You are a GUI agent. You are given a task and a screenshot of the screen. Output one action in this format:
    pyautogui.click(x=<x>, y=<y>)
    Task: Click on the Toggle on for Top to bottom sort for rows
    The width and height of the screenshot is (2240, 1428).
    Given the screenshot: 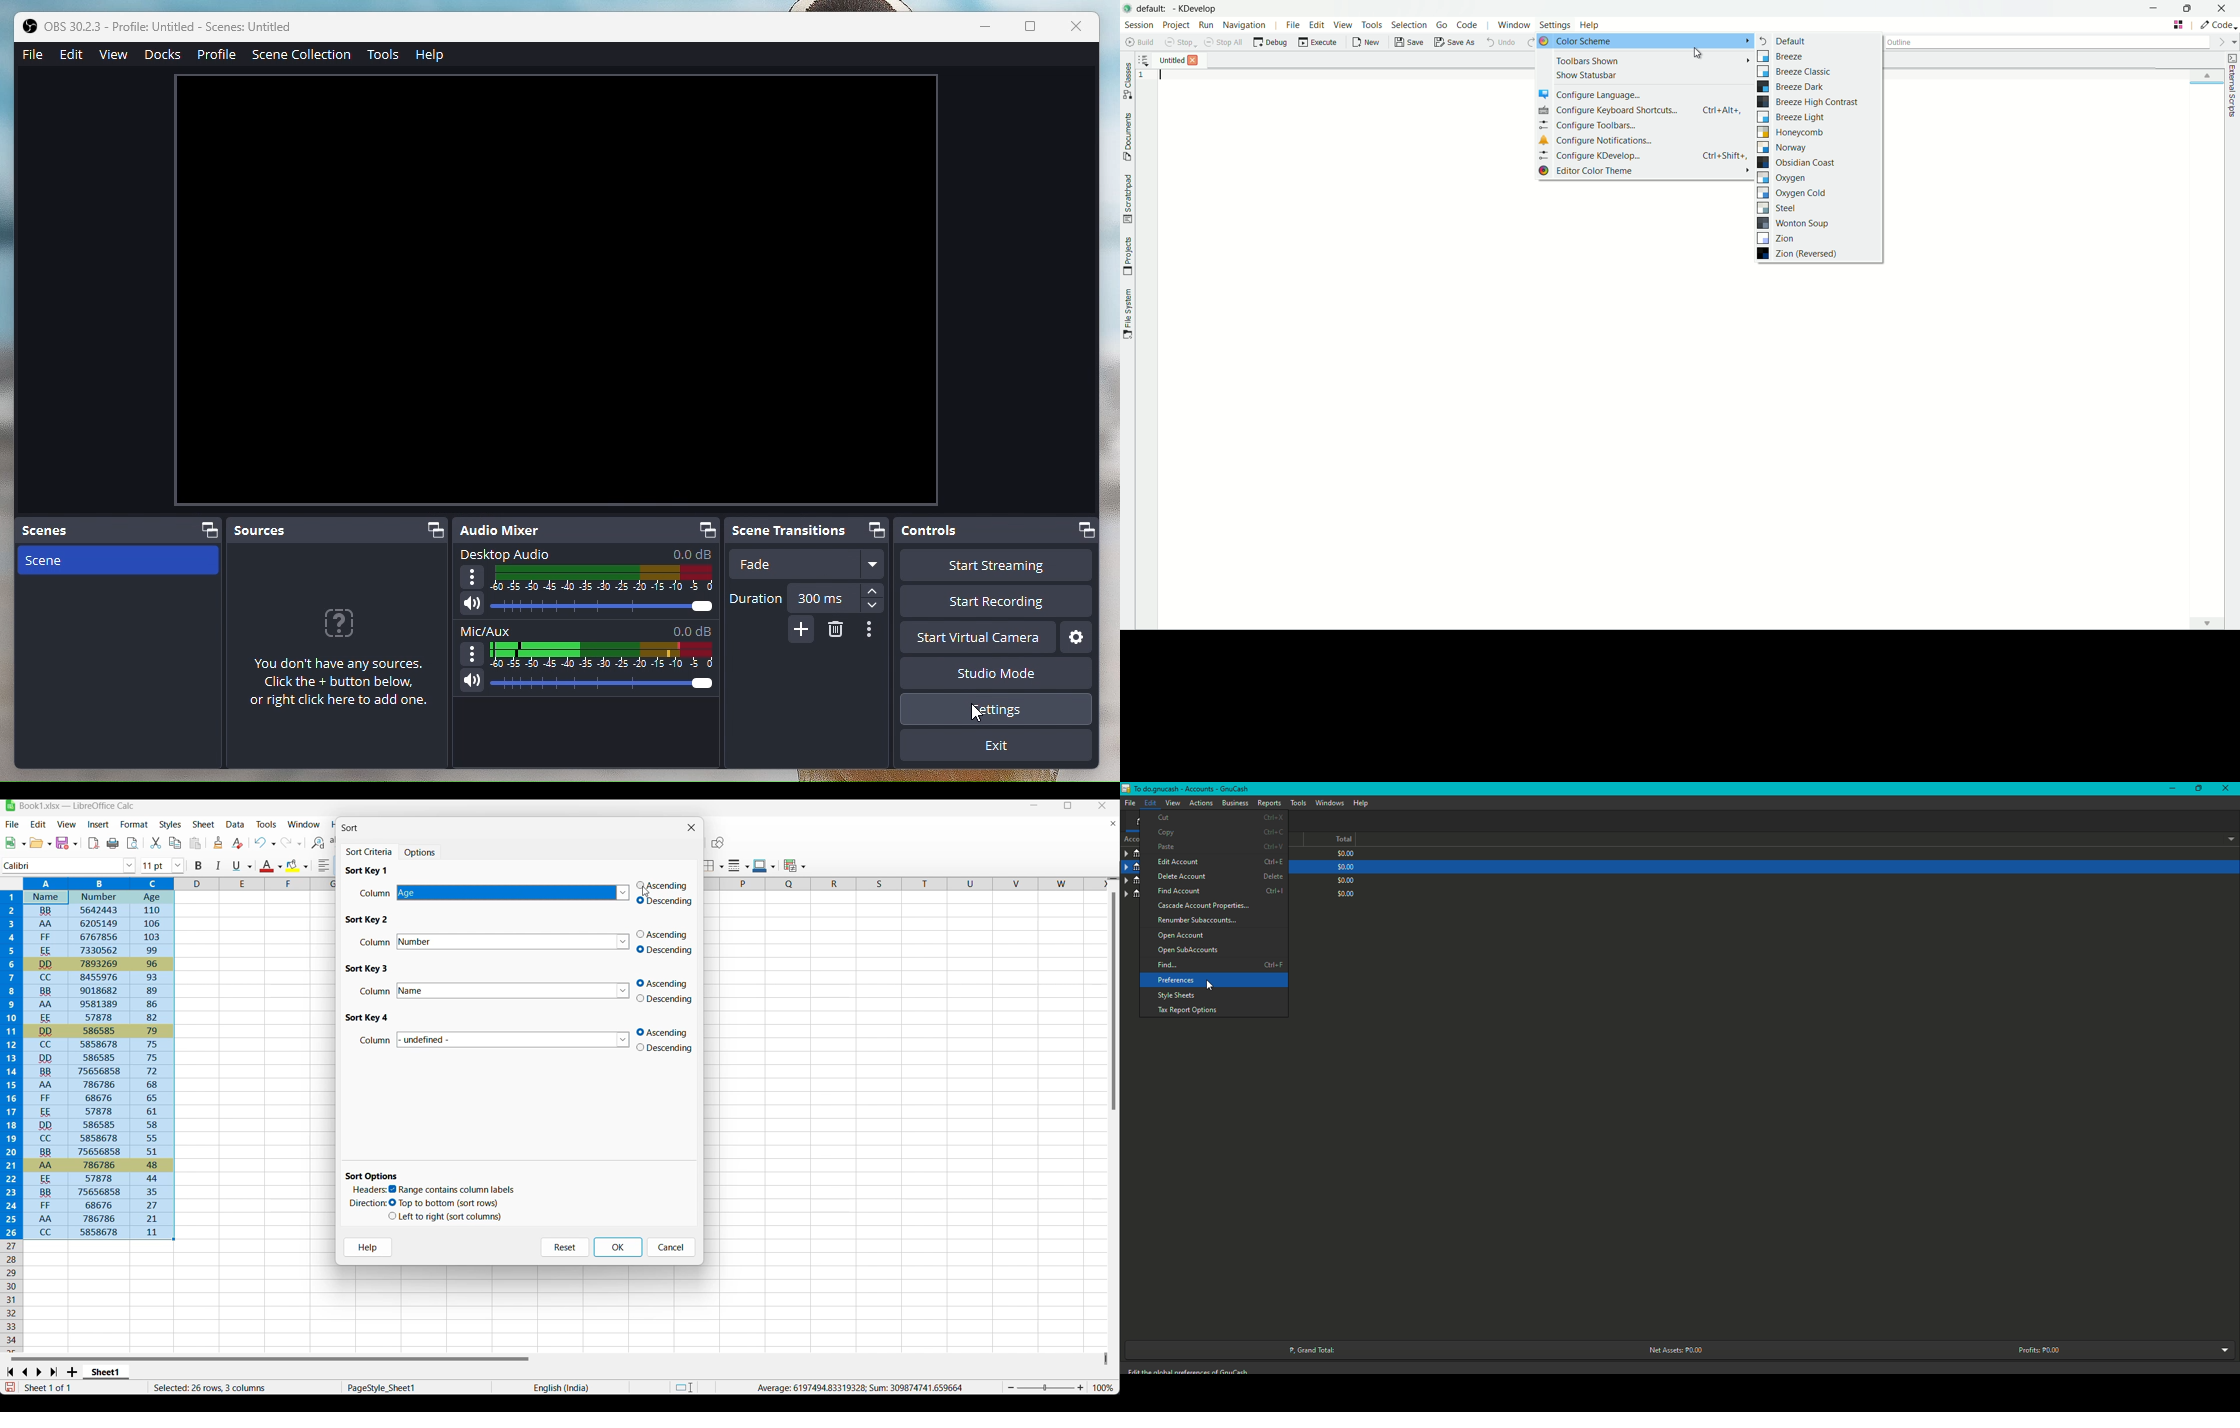 What is the action you would take?
    pyautogui.click(x=444, y=1203)
    